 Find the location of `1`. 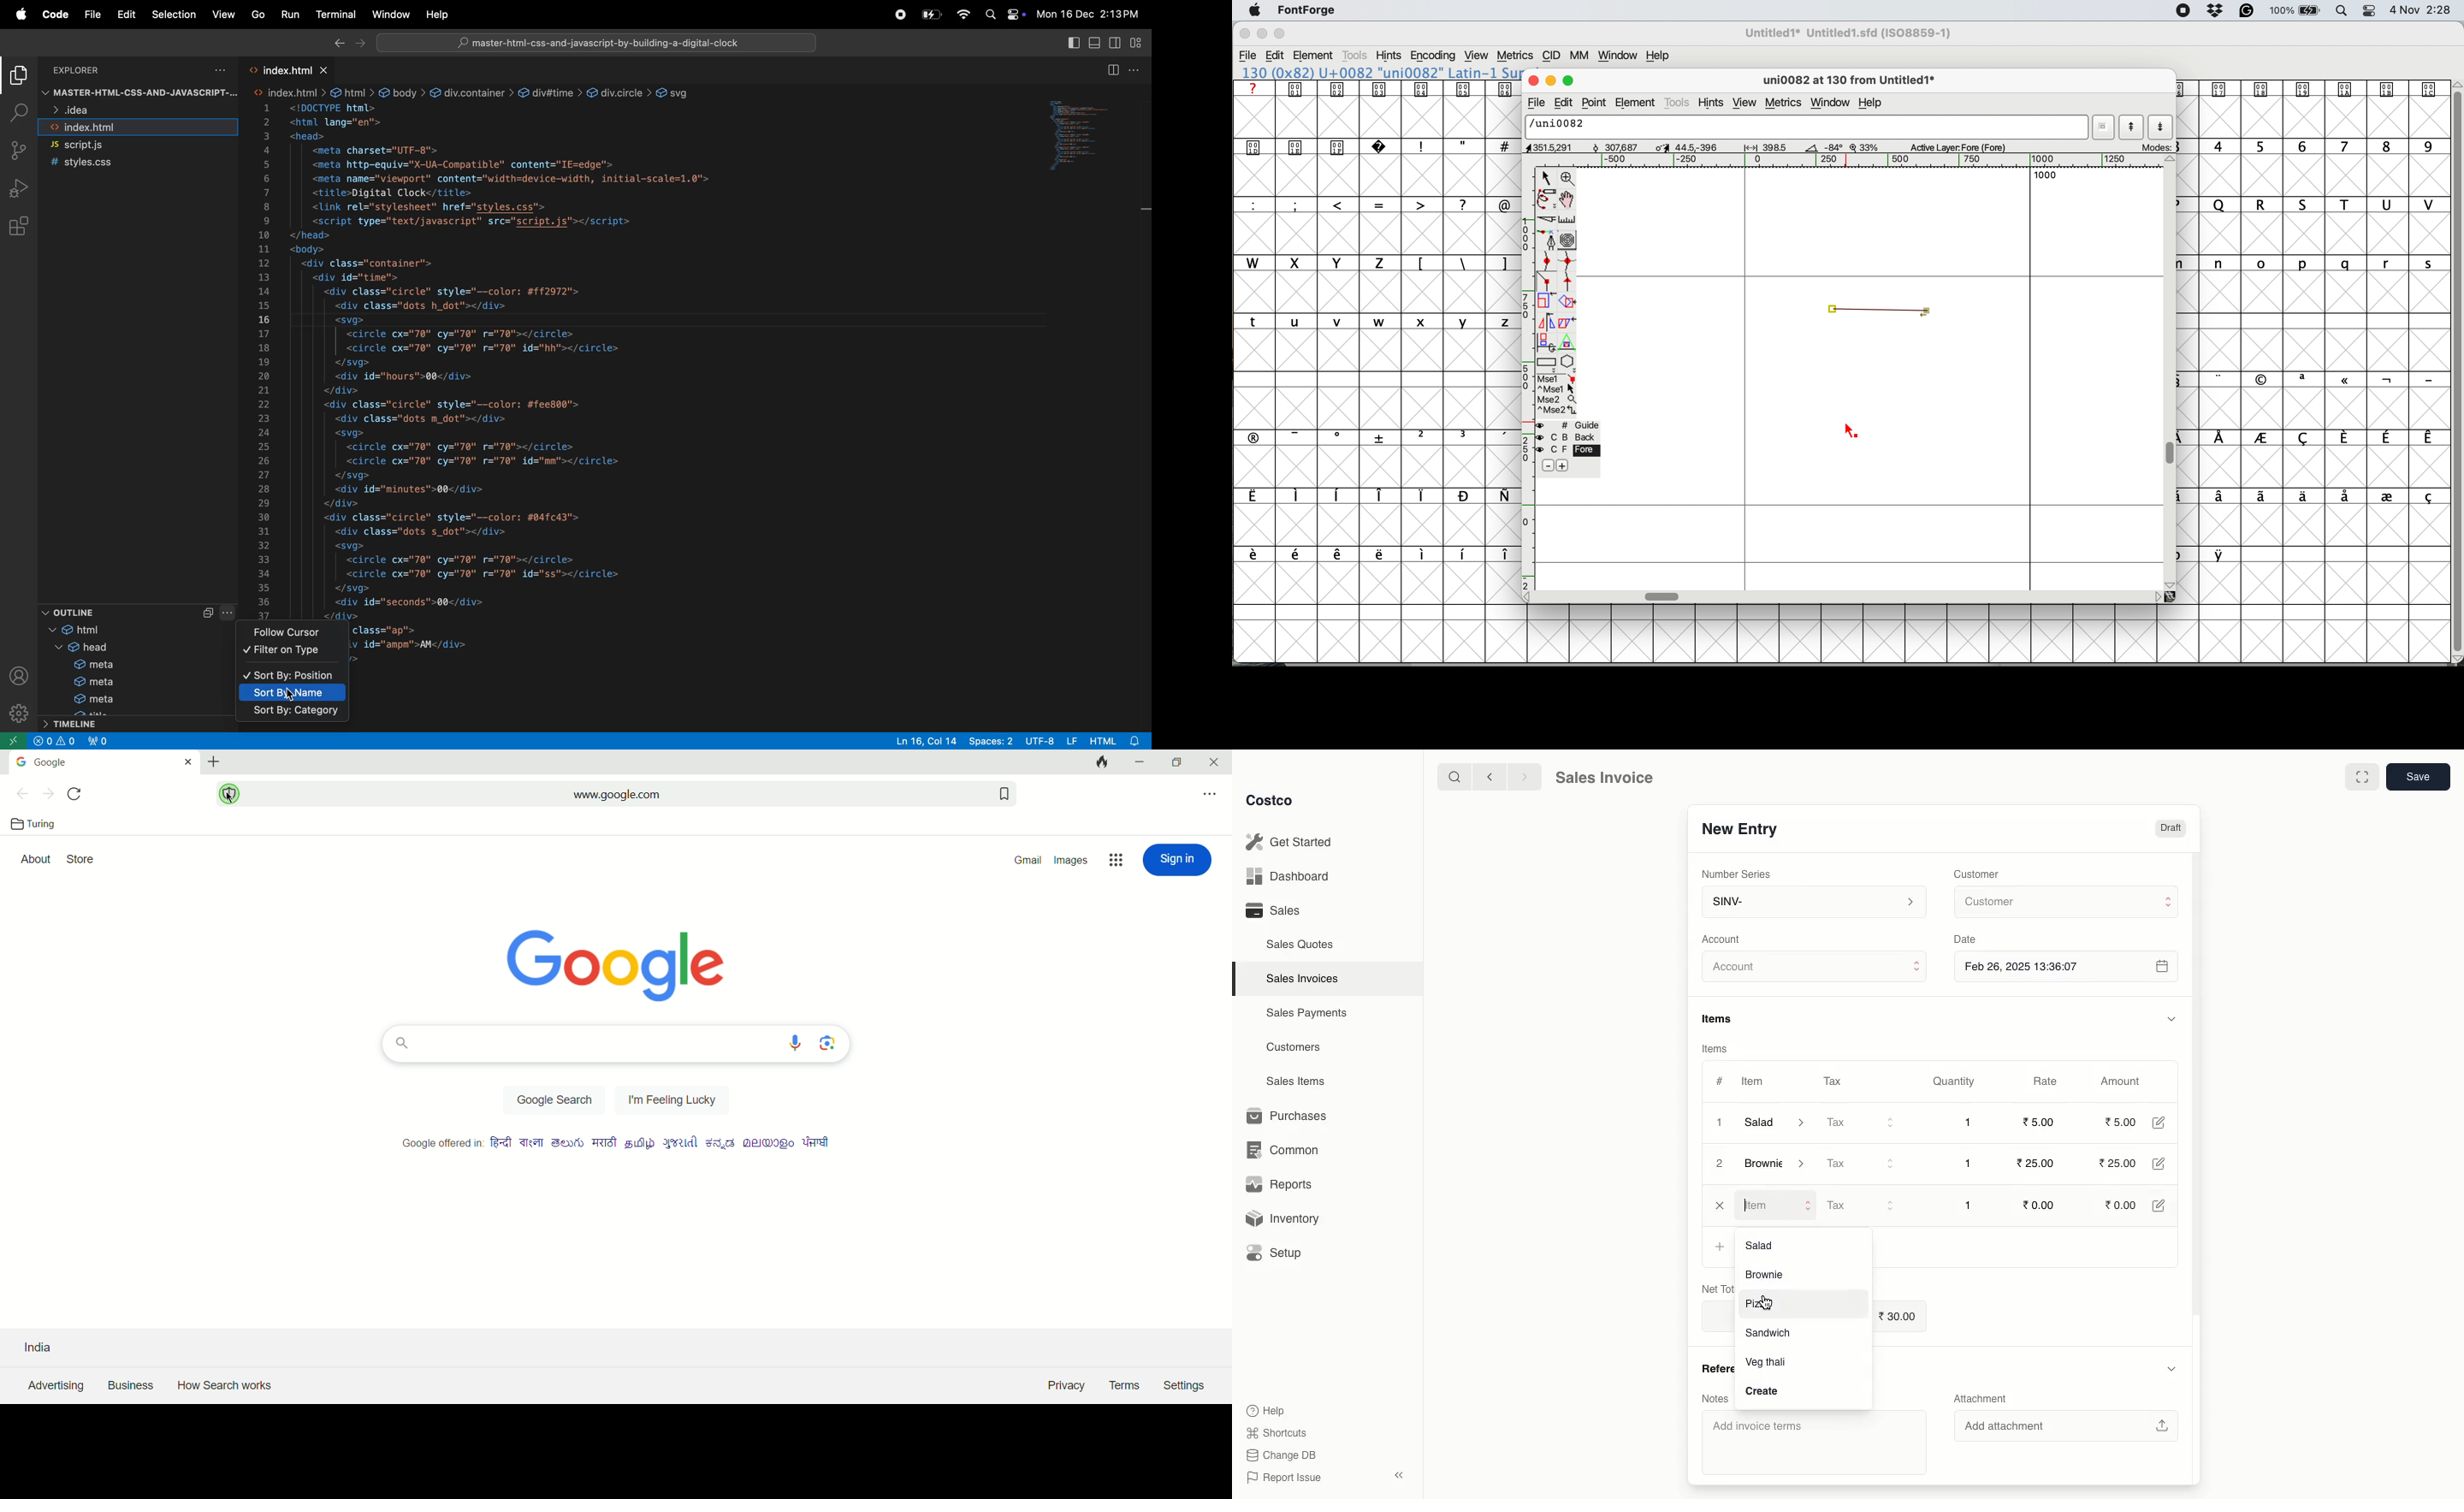

1 is located at coordinates (1968, 1123).